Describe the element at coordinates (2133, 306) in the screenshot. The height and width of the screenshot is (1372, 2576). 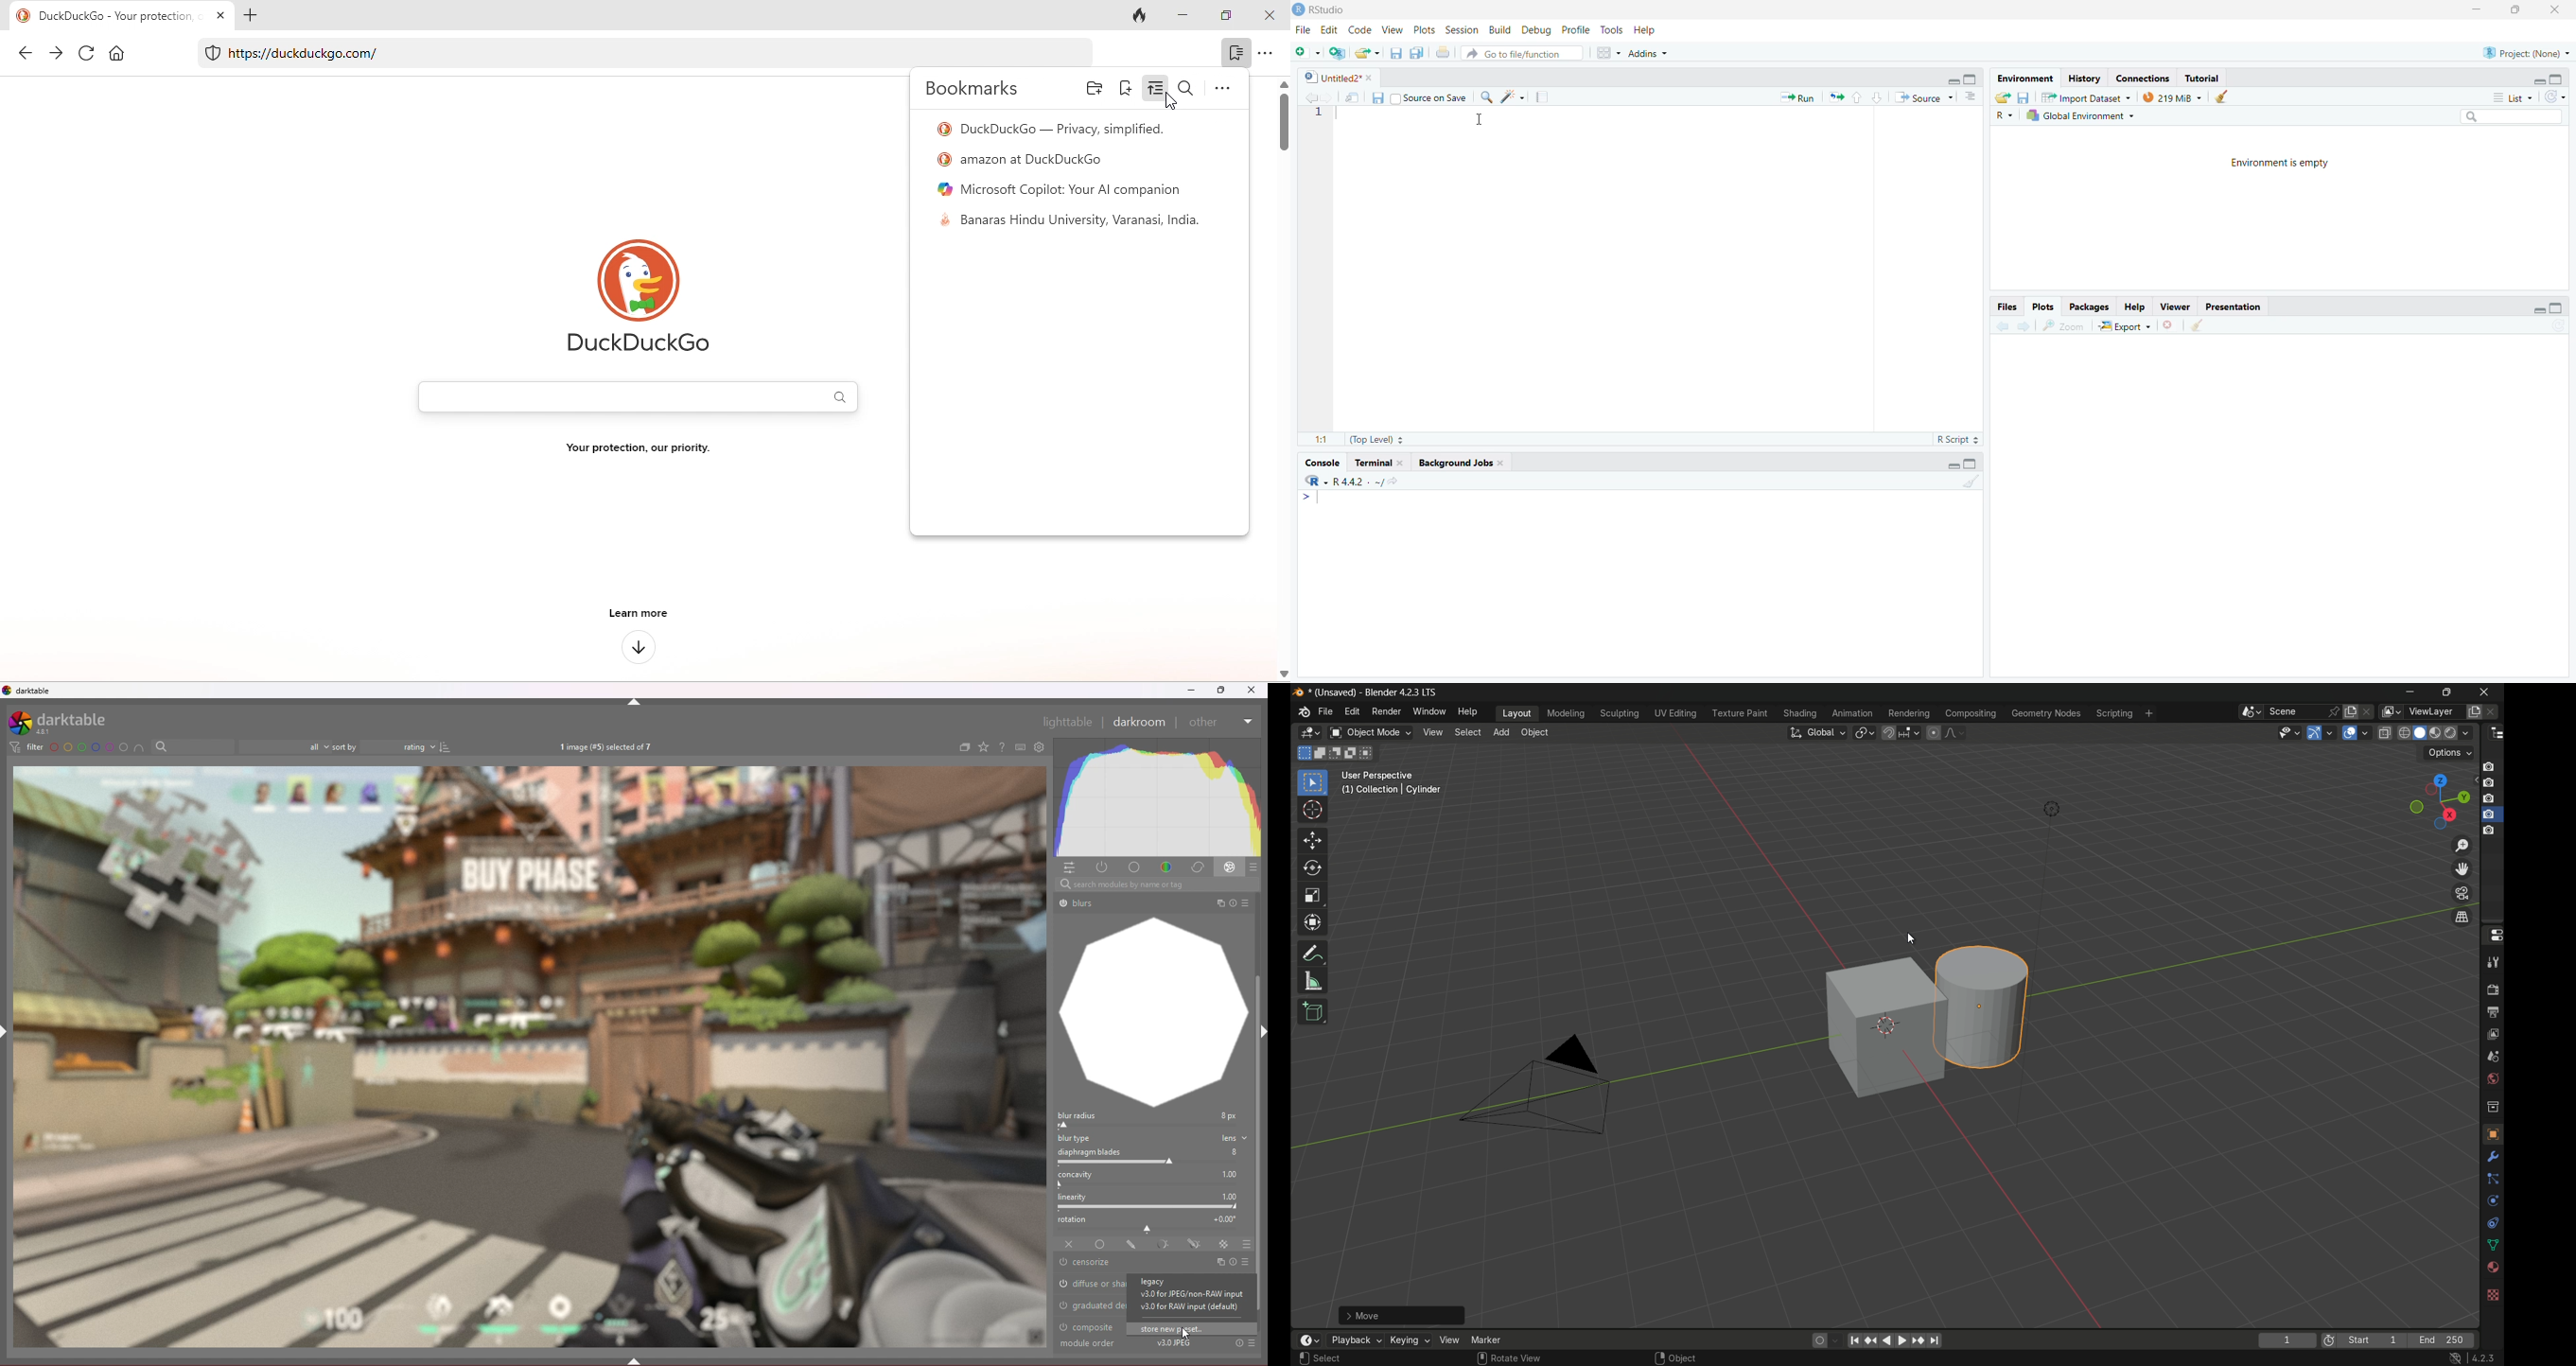
I see `Help.` at that location.